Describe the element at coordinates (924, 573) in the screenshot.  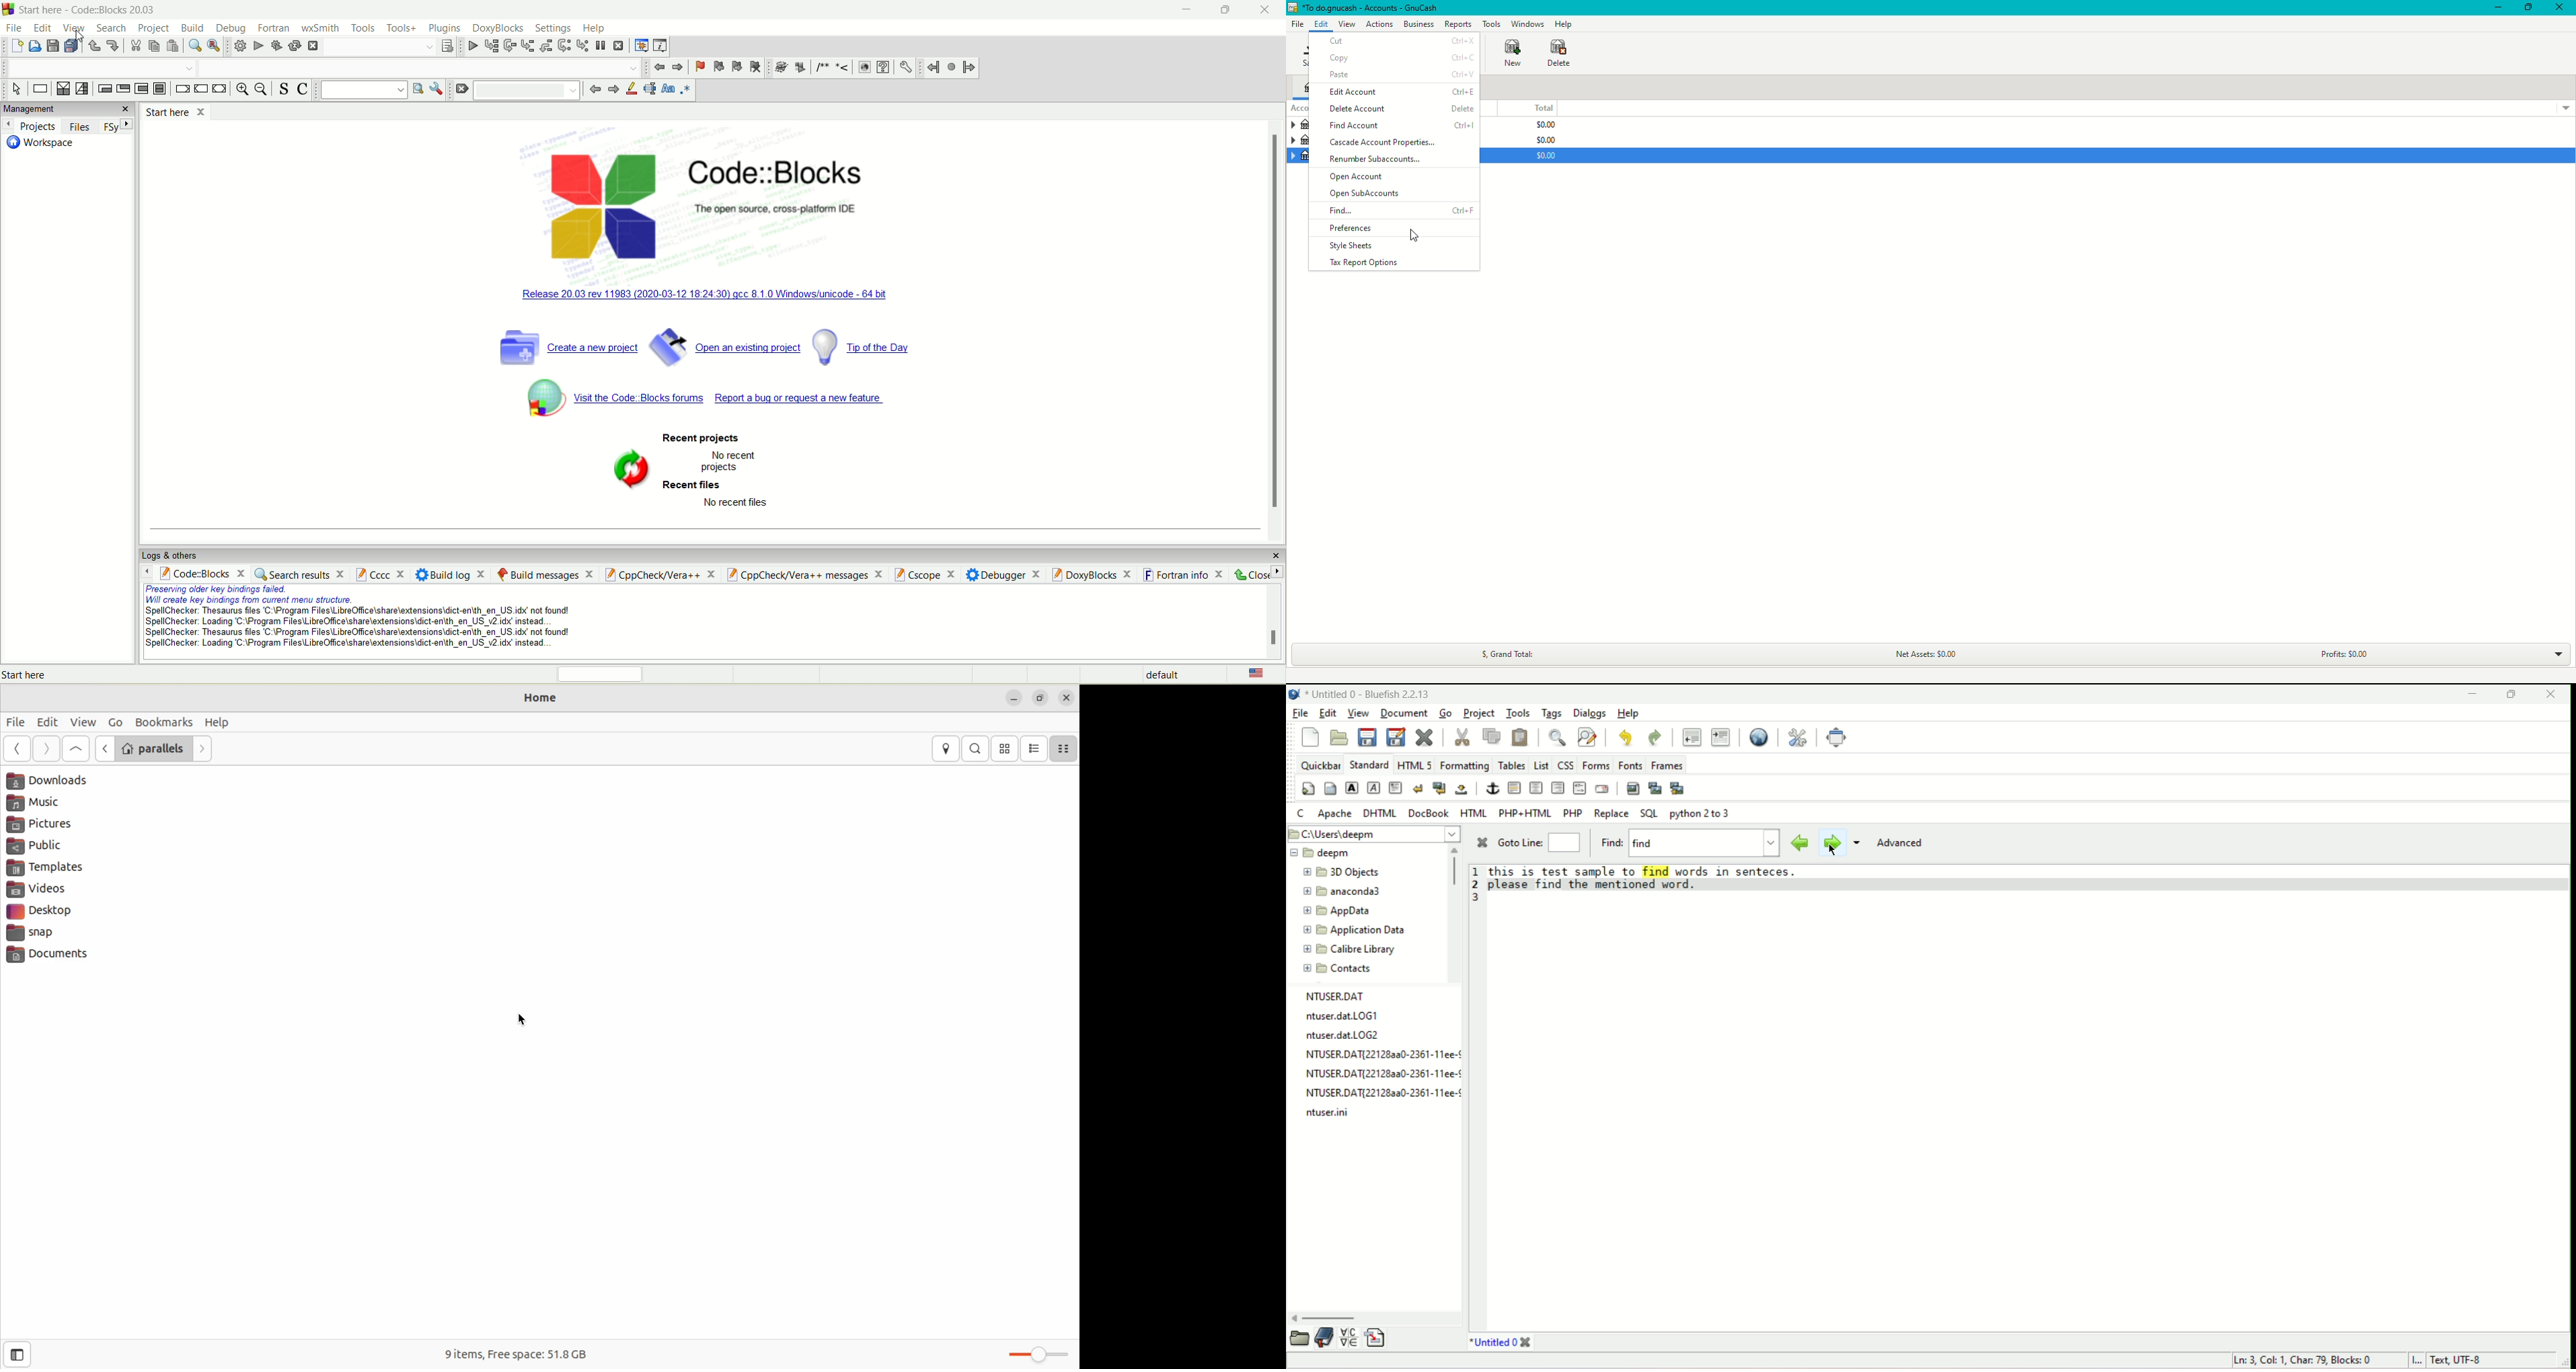
I see `Cscope` at that location.